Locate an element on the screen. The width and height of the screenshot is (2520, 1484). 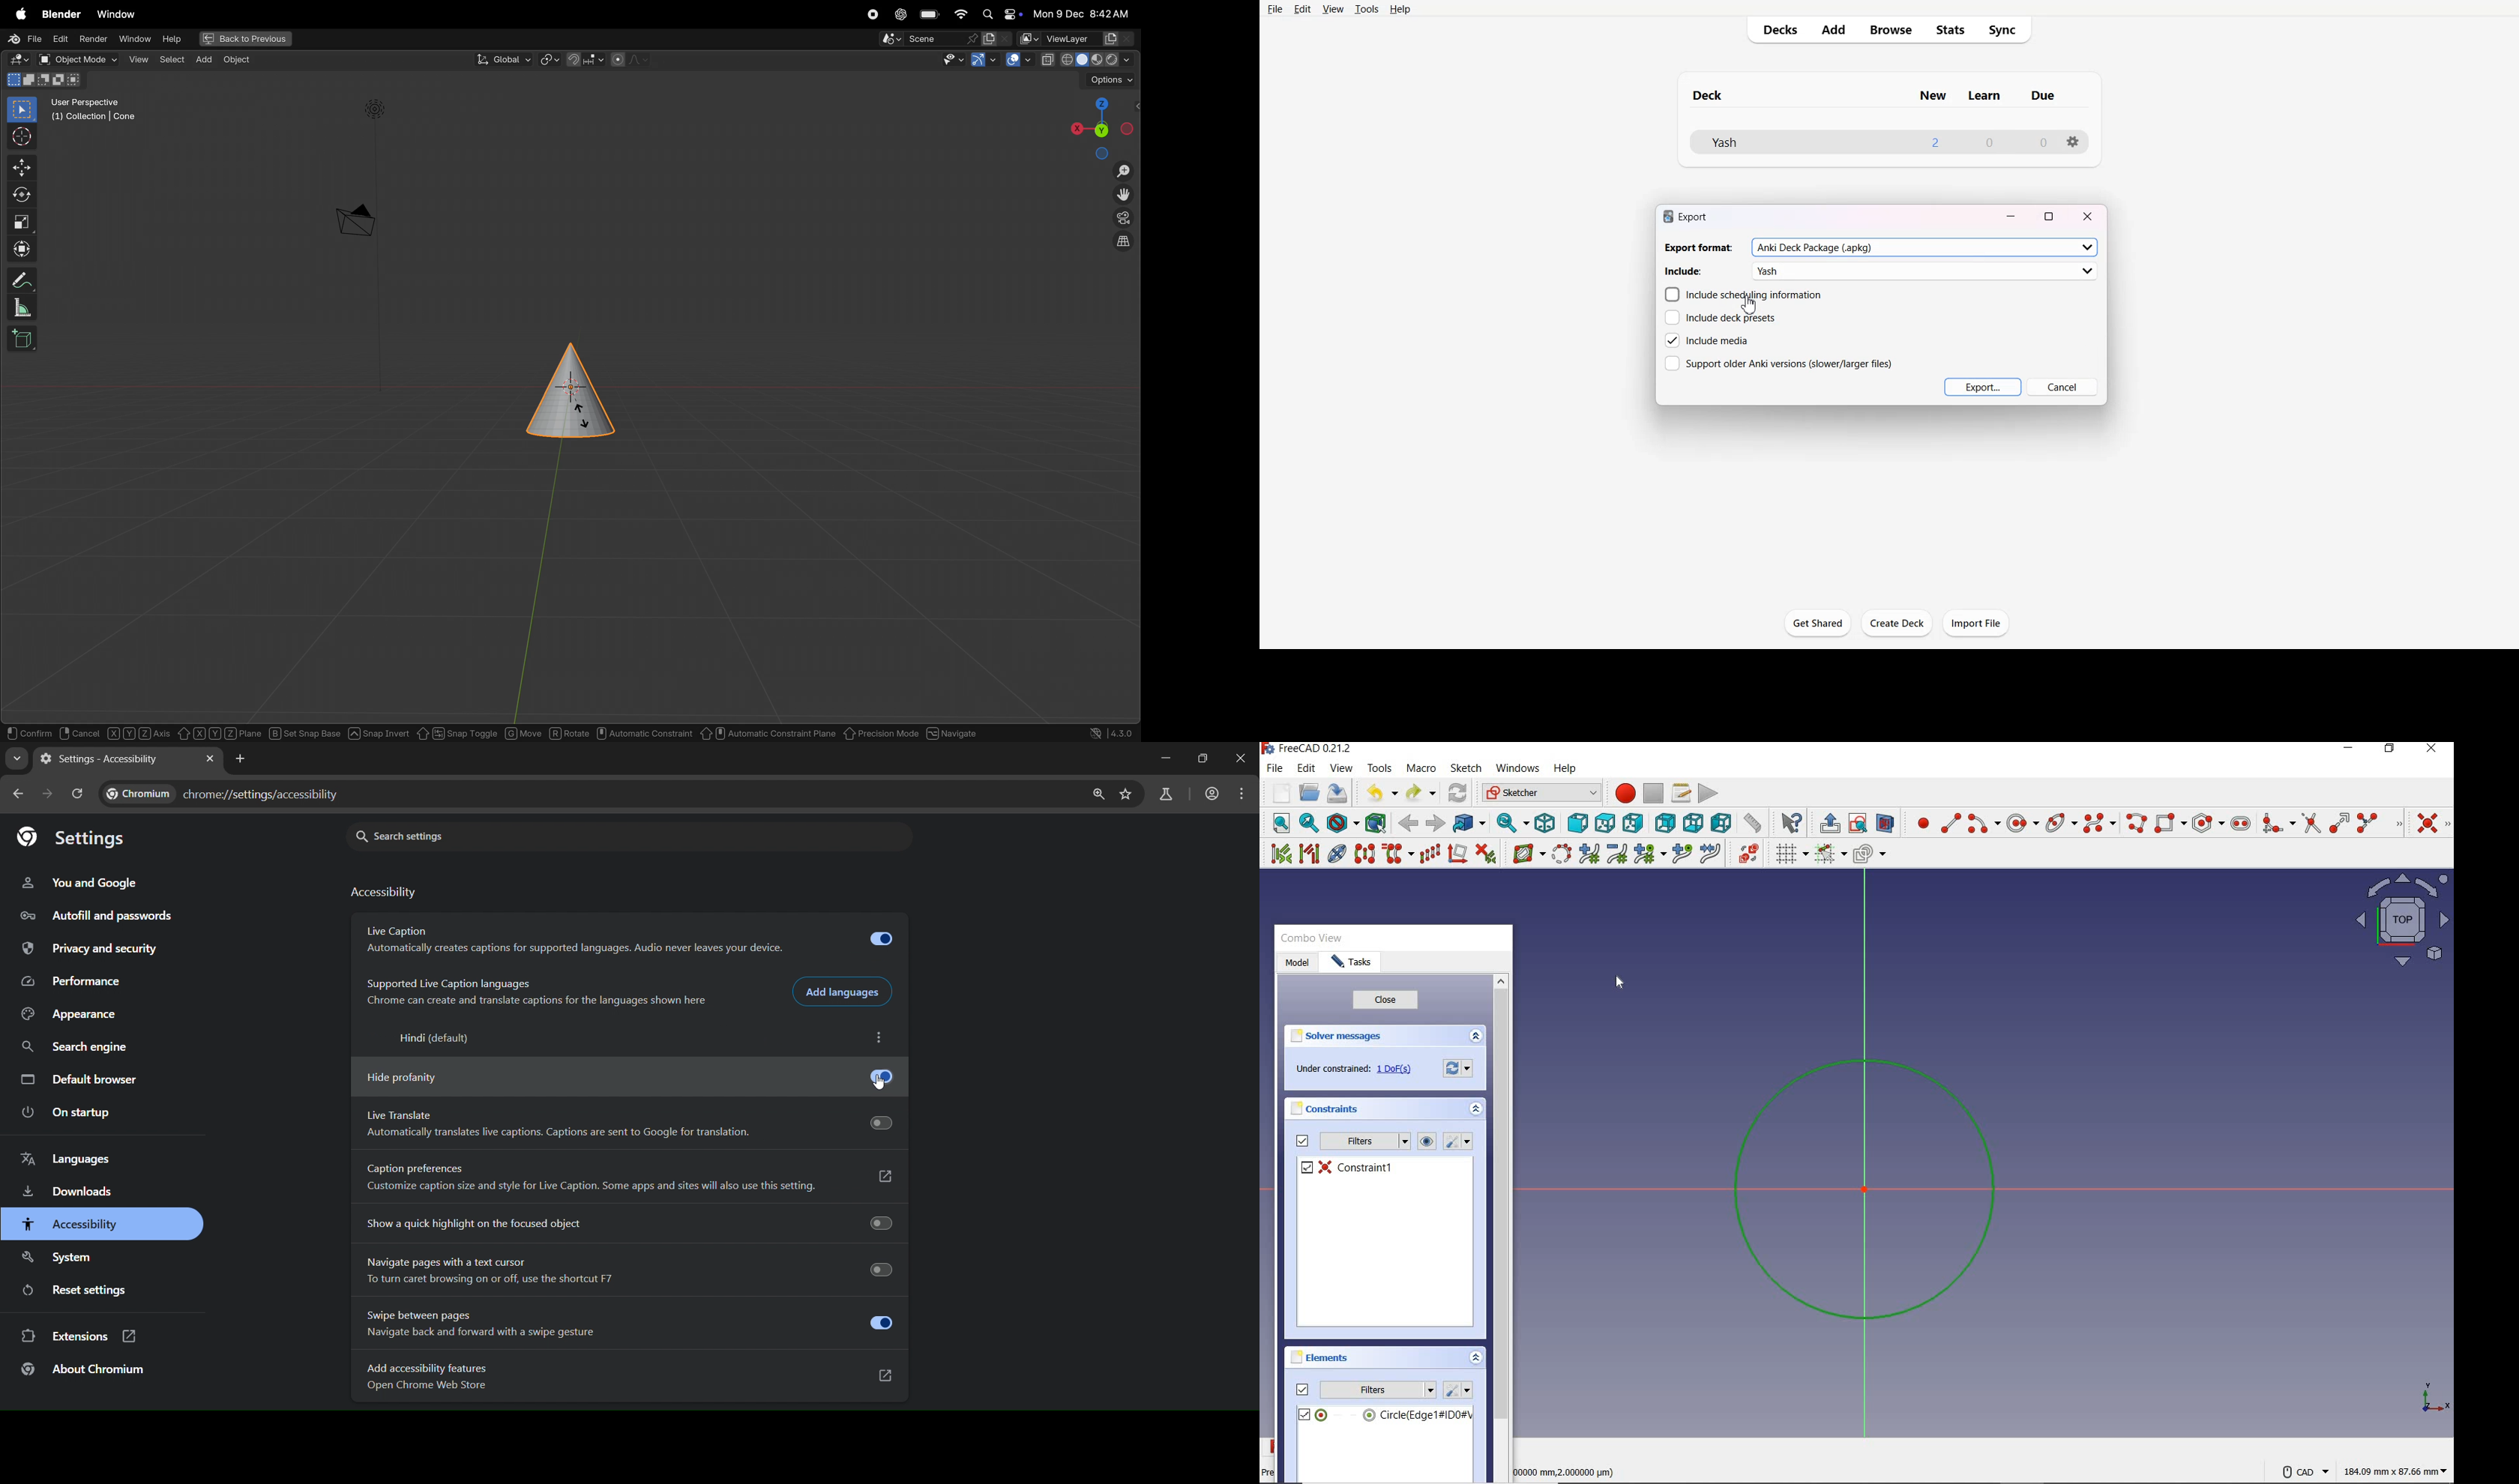
search settings is located at coordinates (453, 836).